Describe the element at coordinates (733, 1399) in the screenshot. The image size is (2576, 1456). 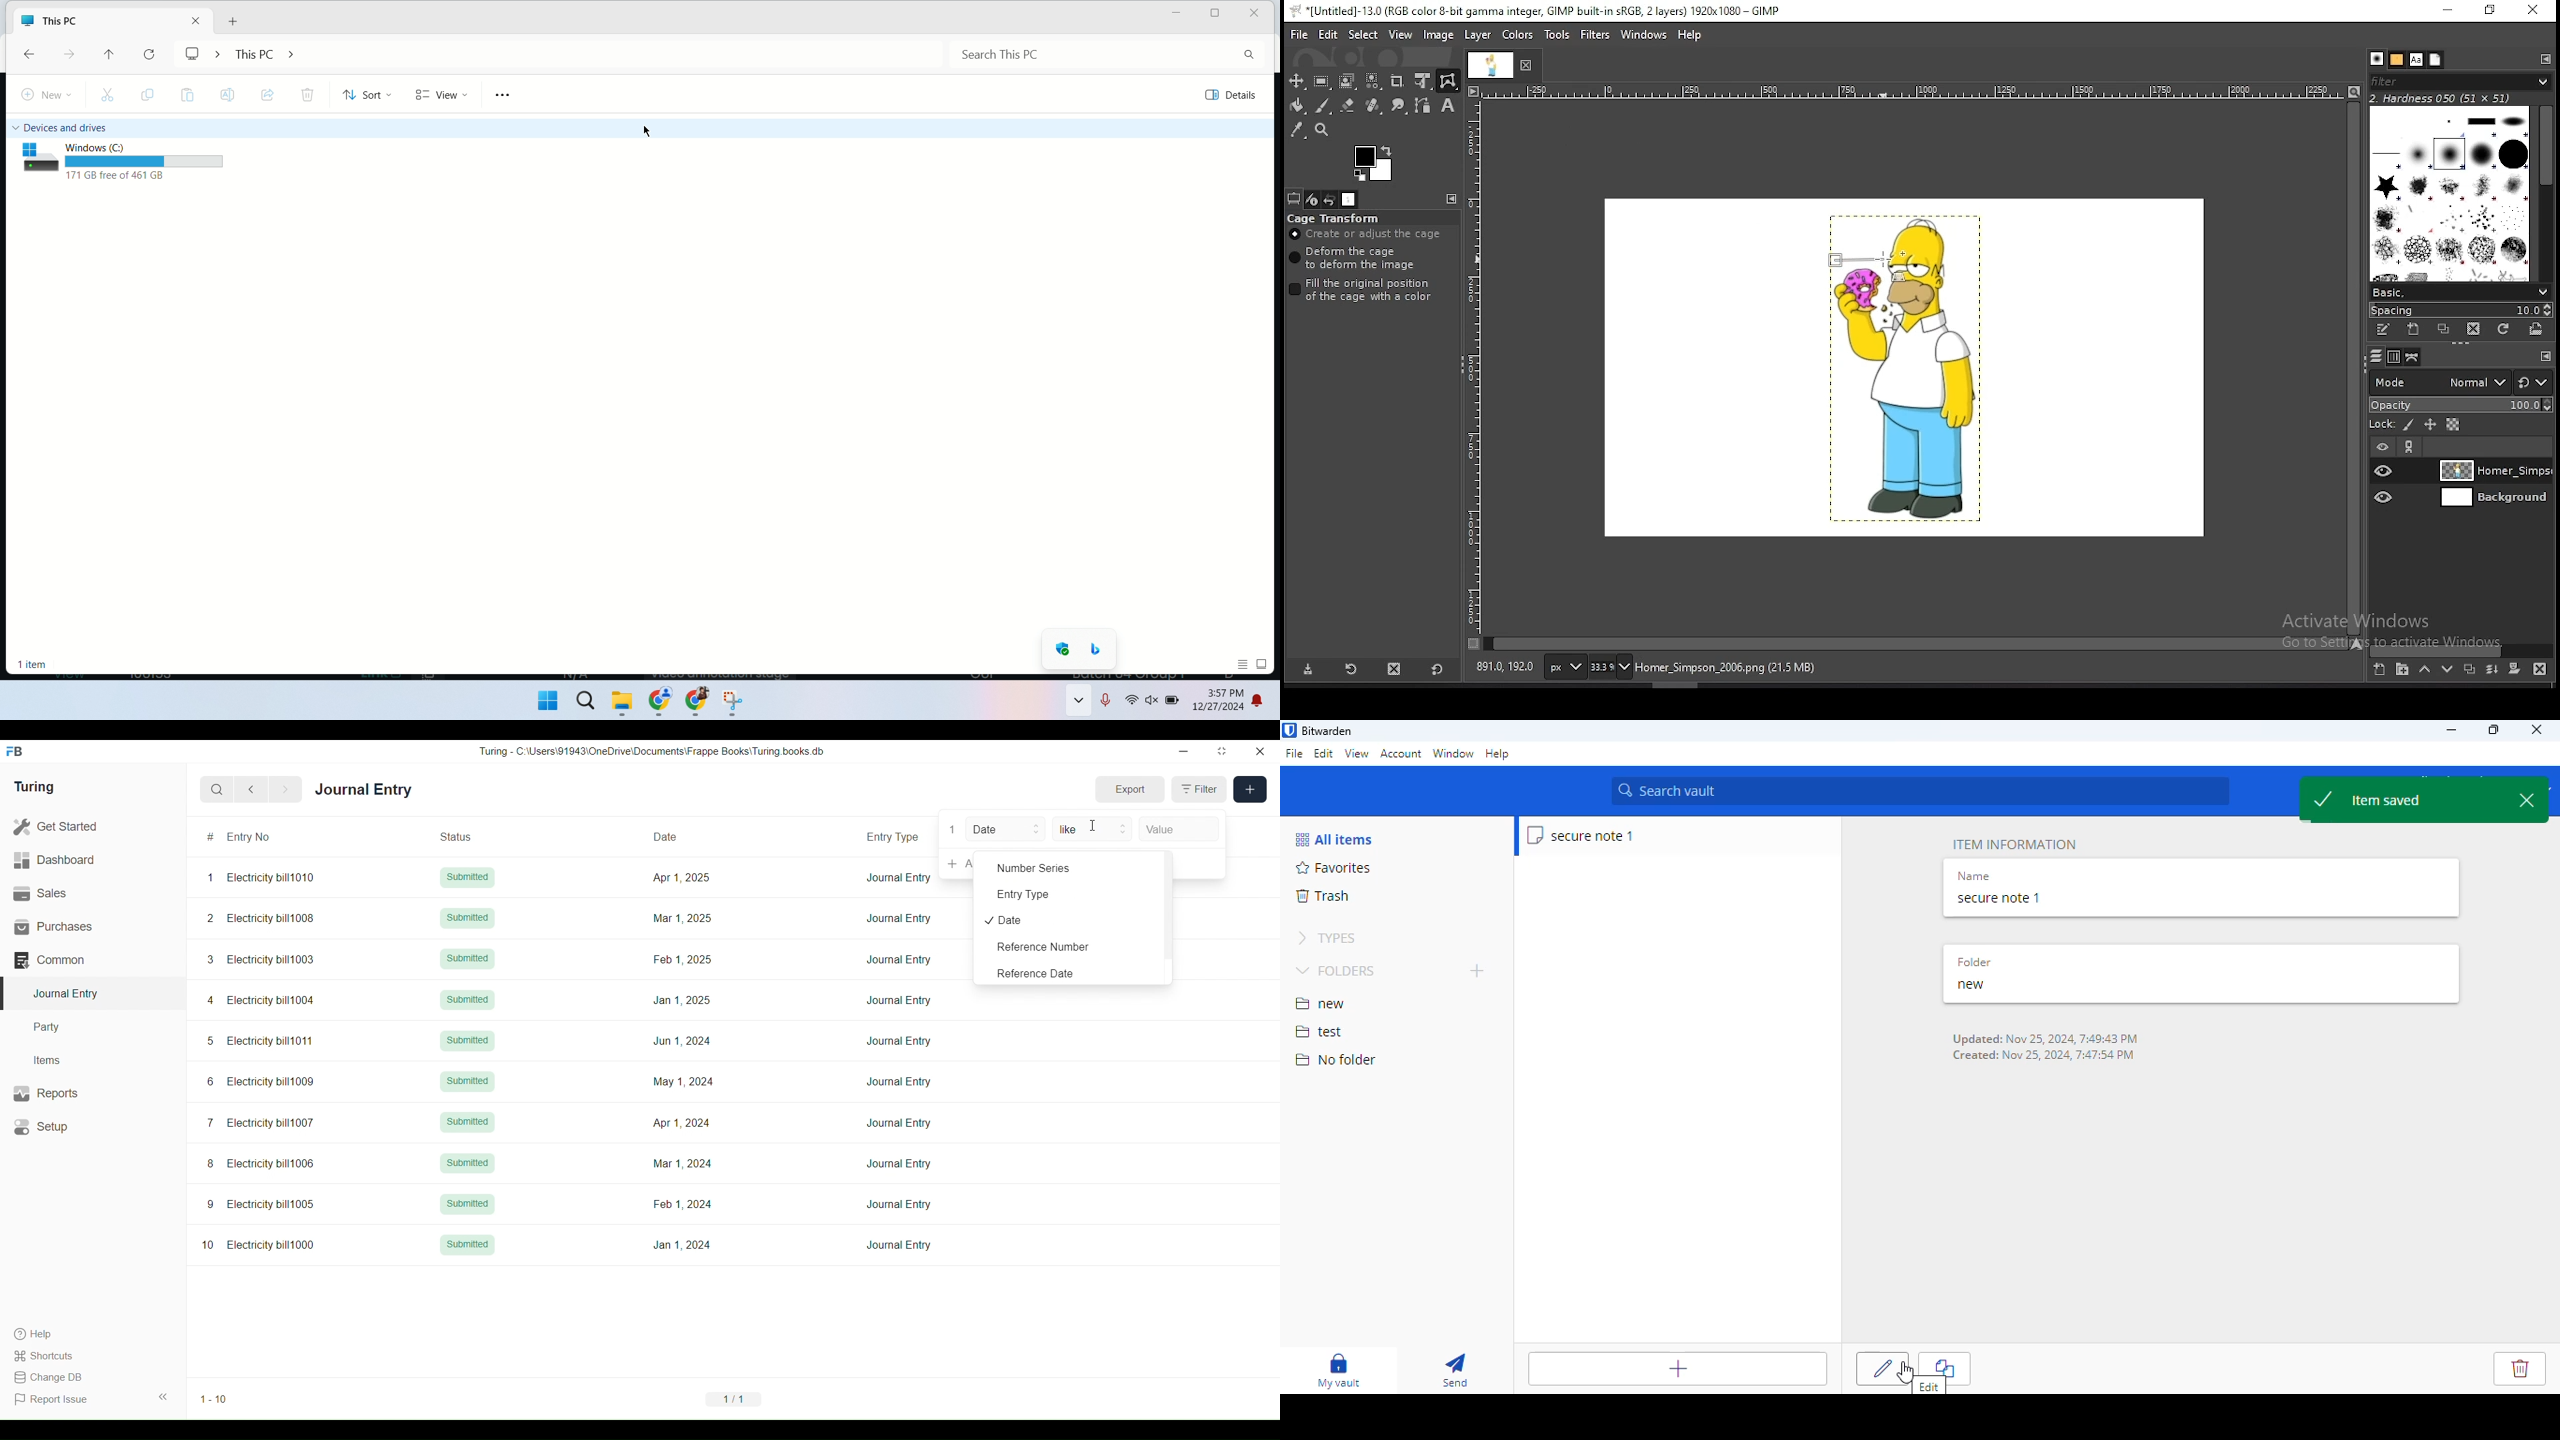
I see `1/1` at that location.